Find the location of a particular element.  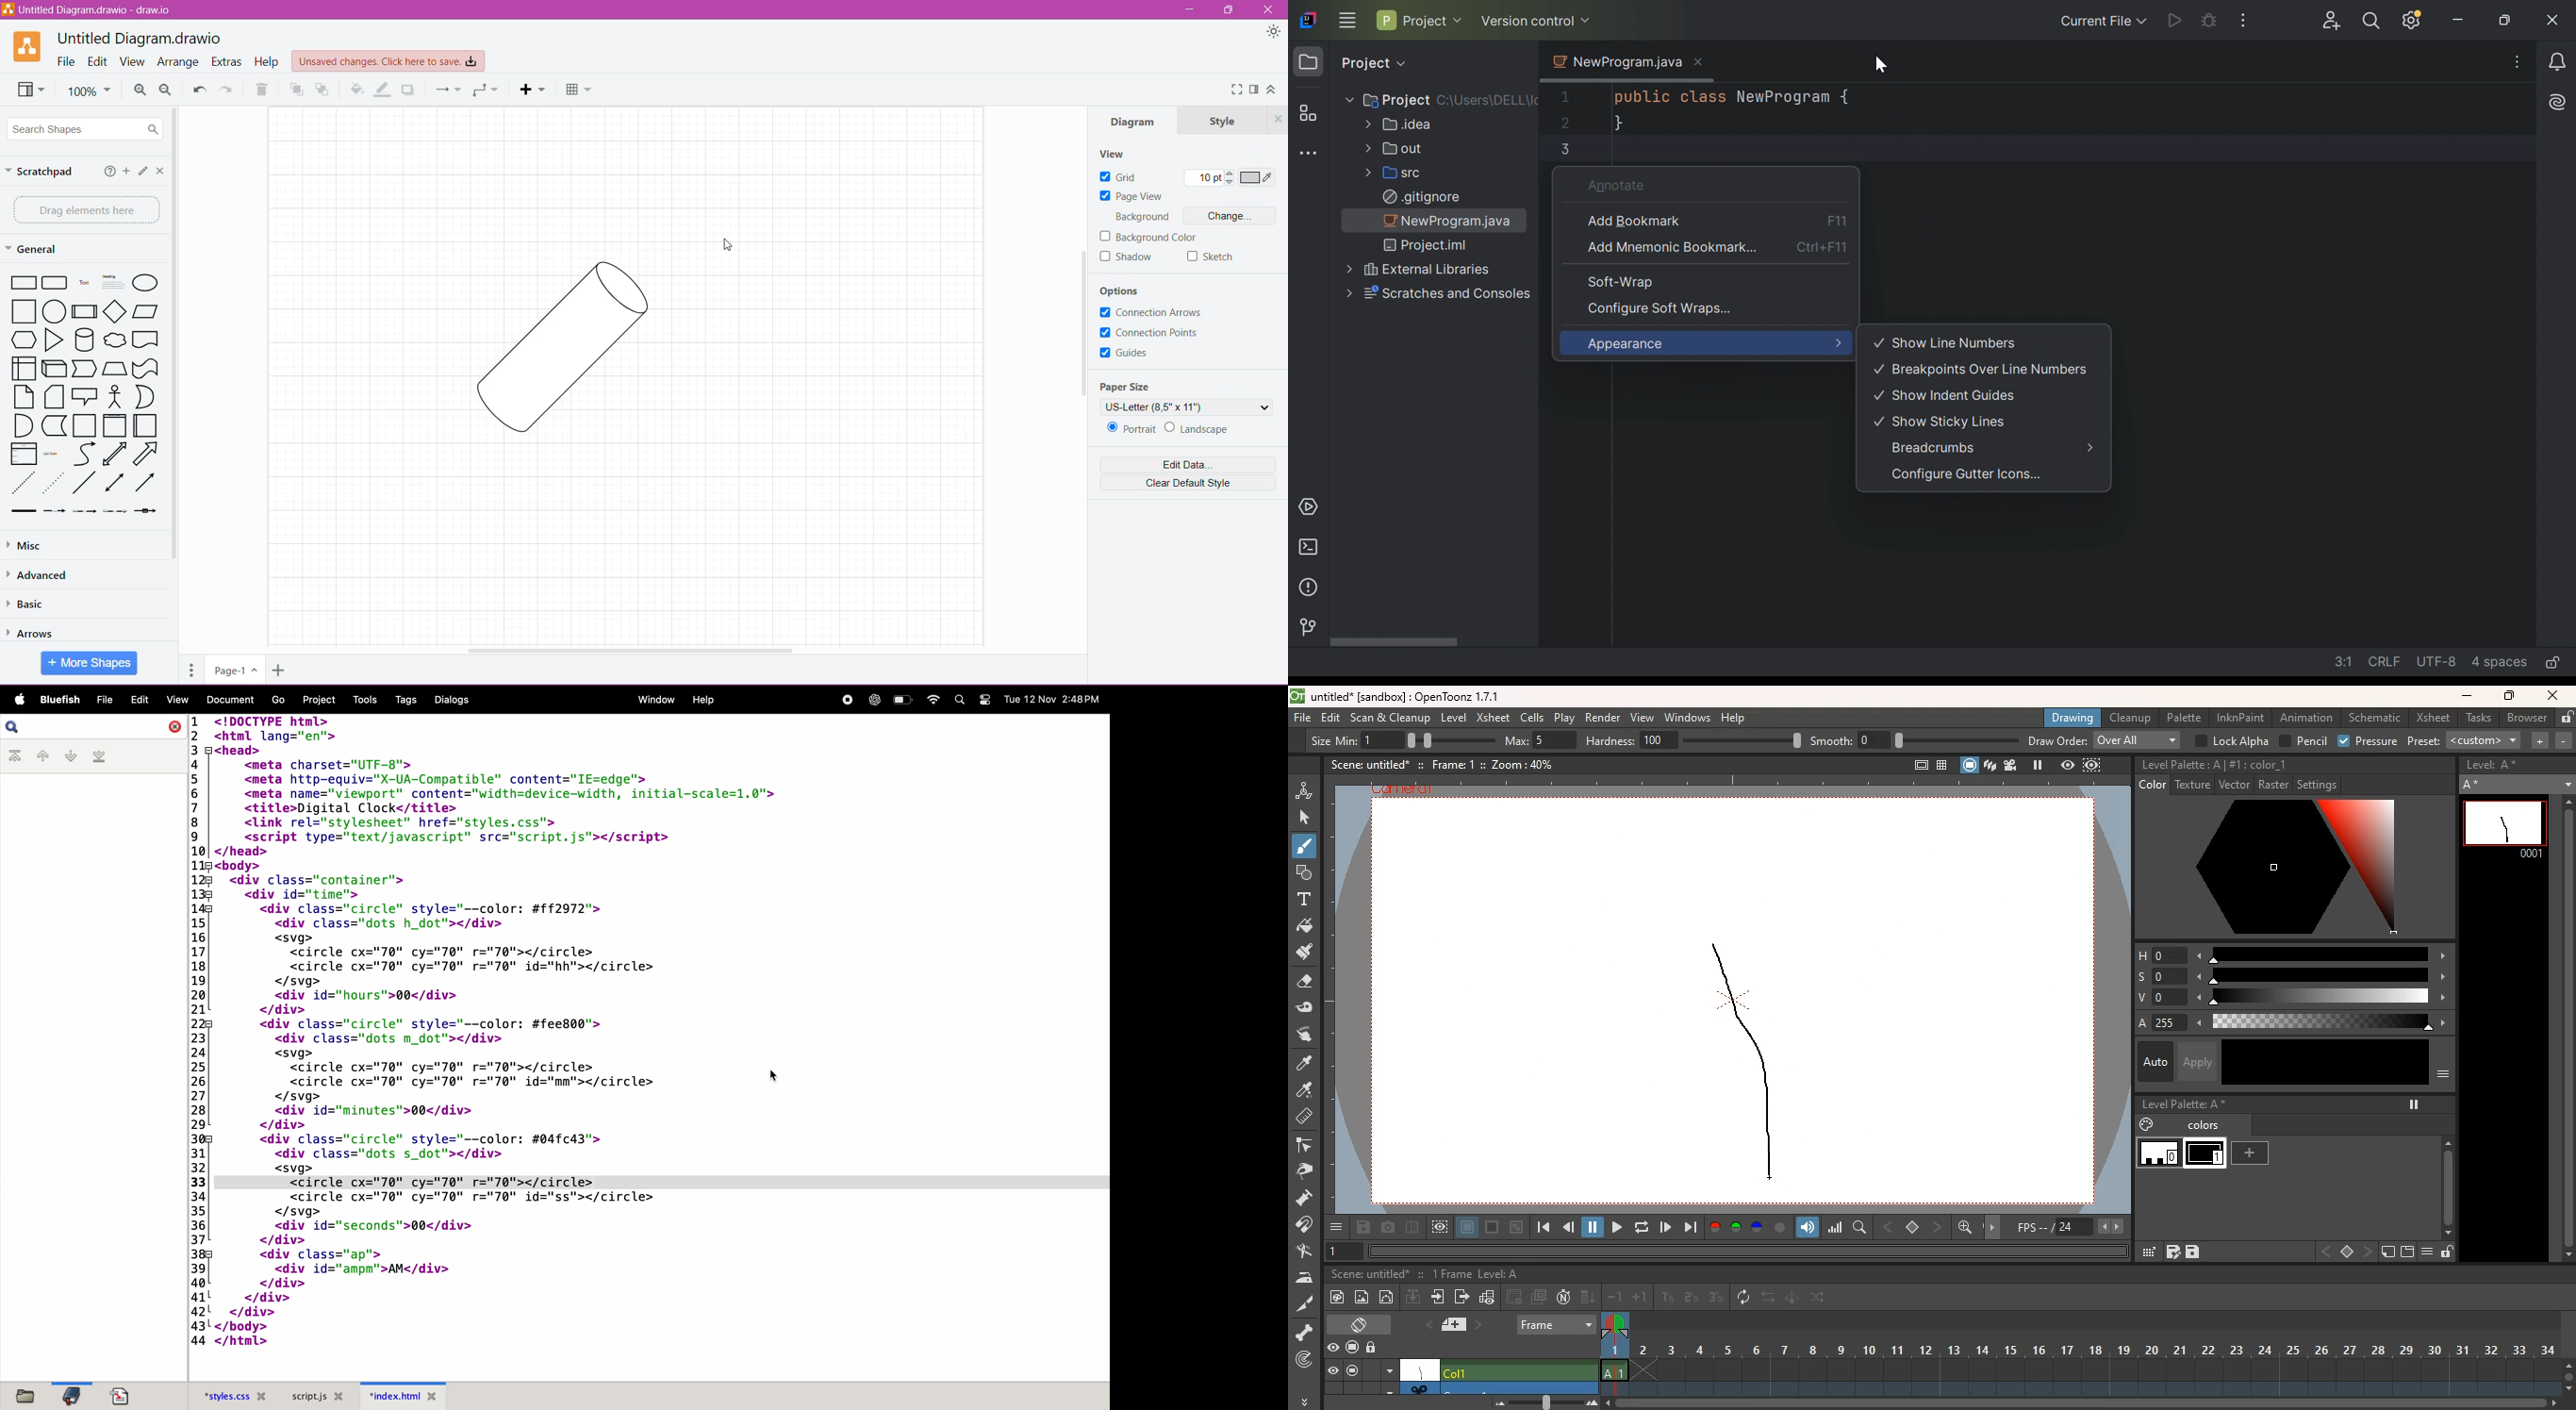

texture is located at coordinates (2192, 786).